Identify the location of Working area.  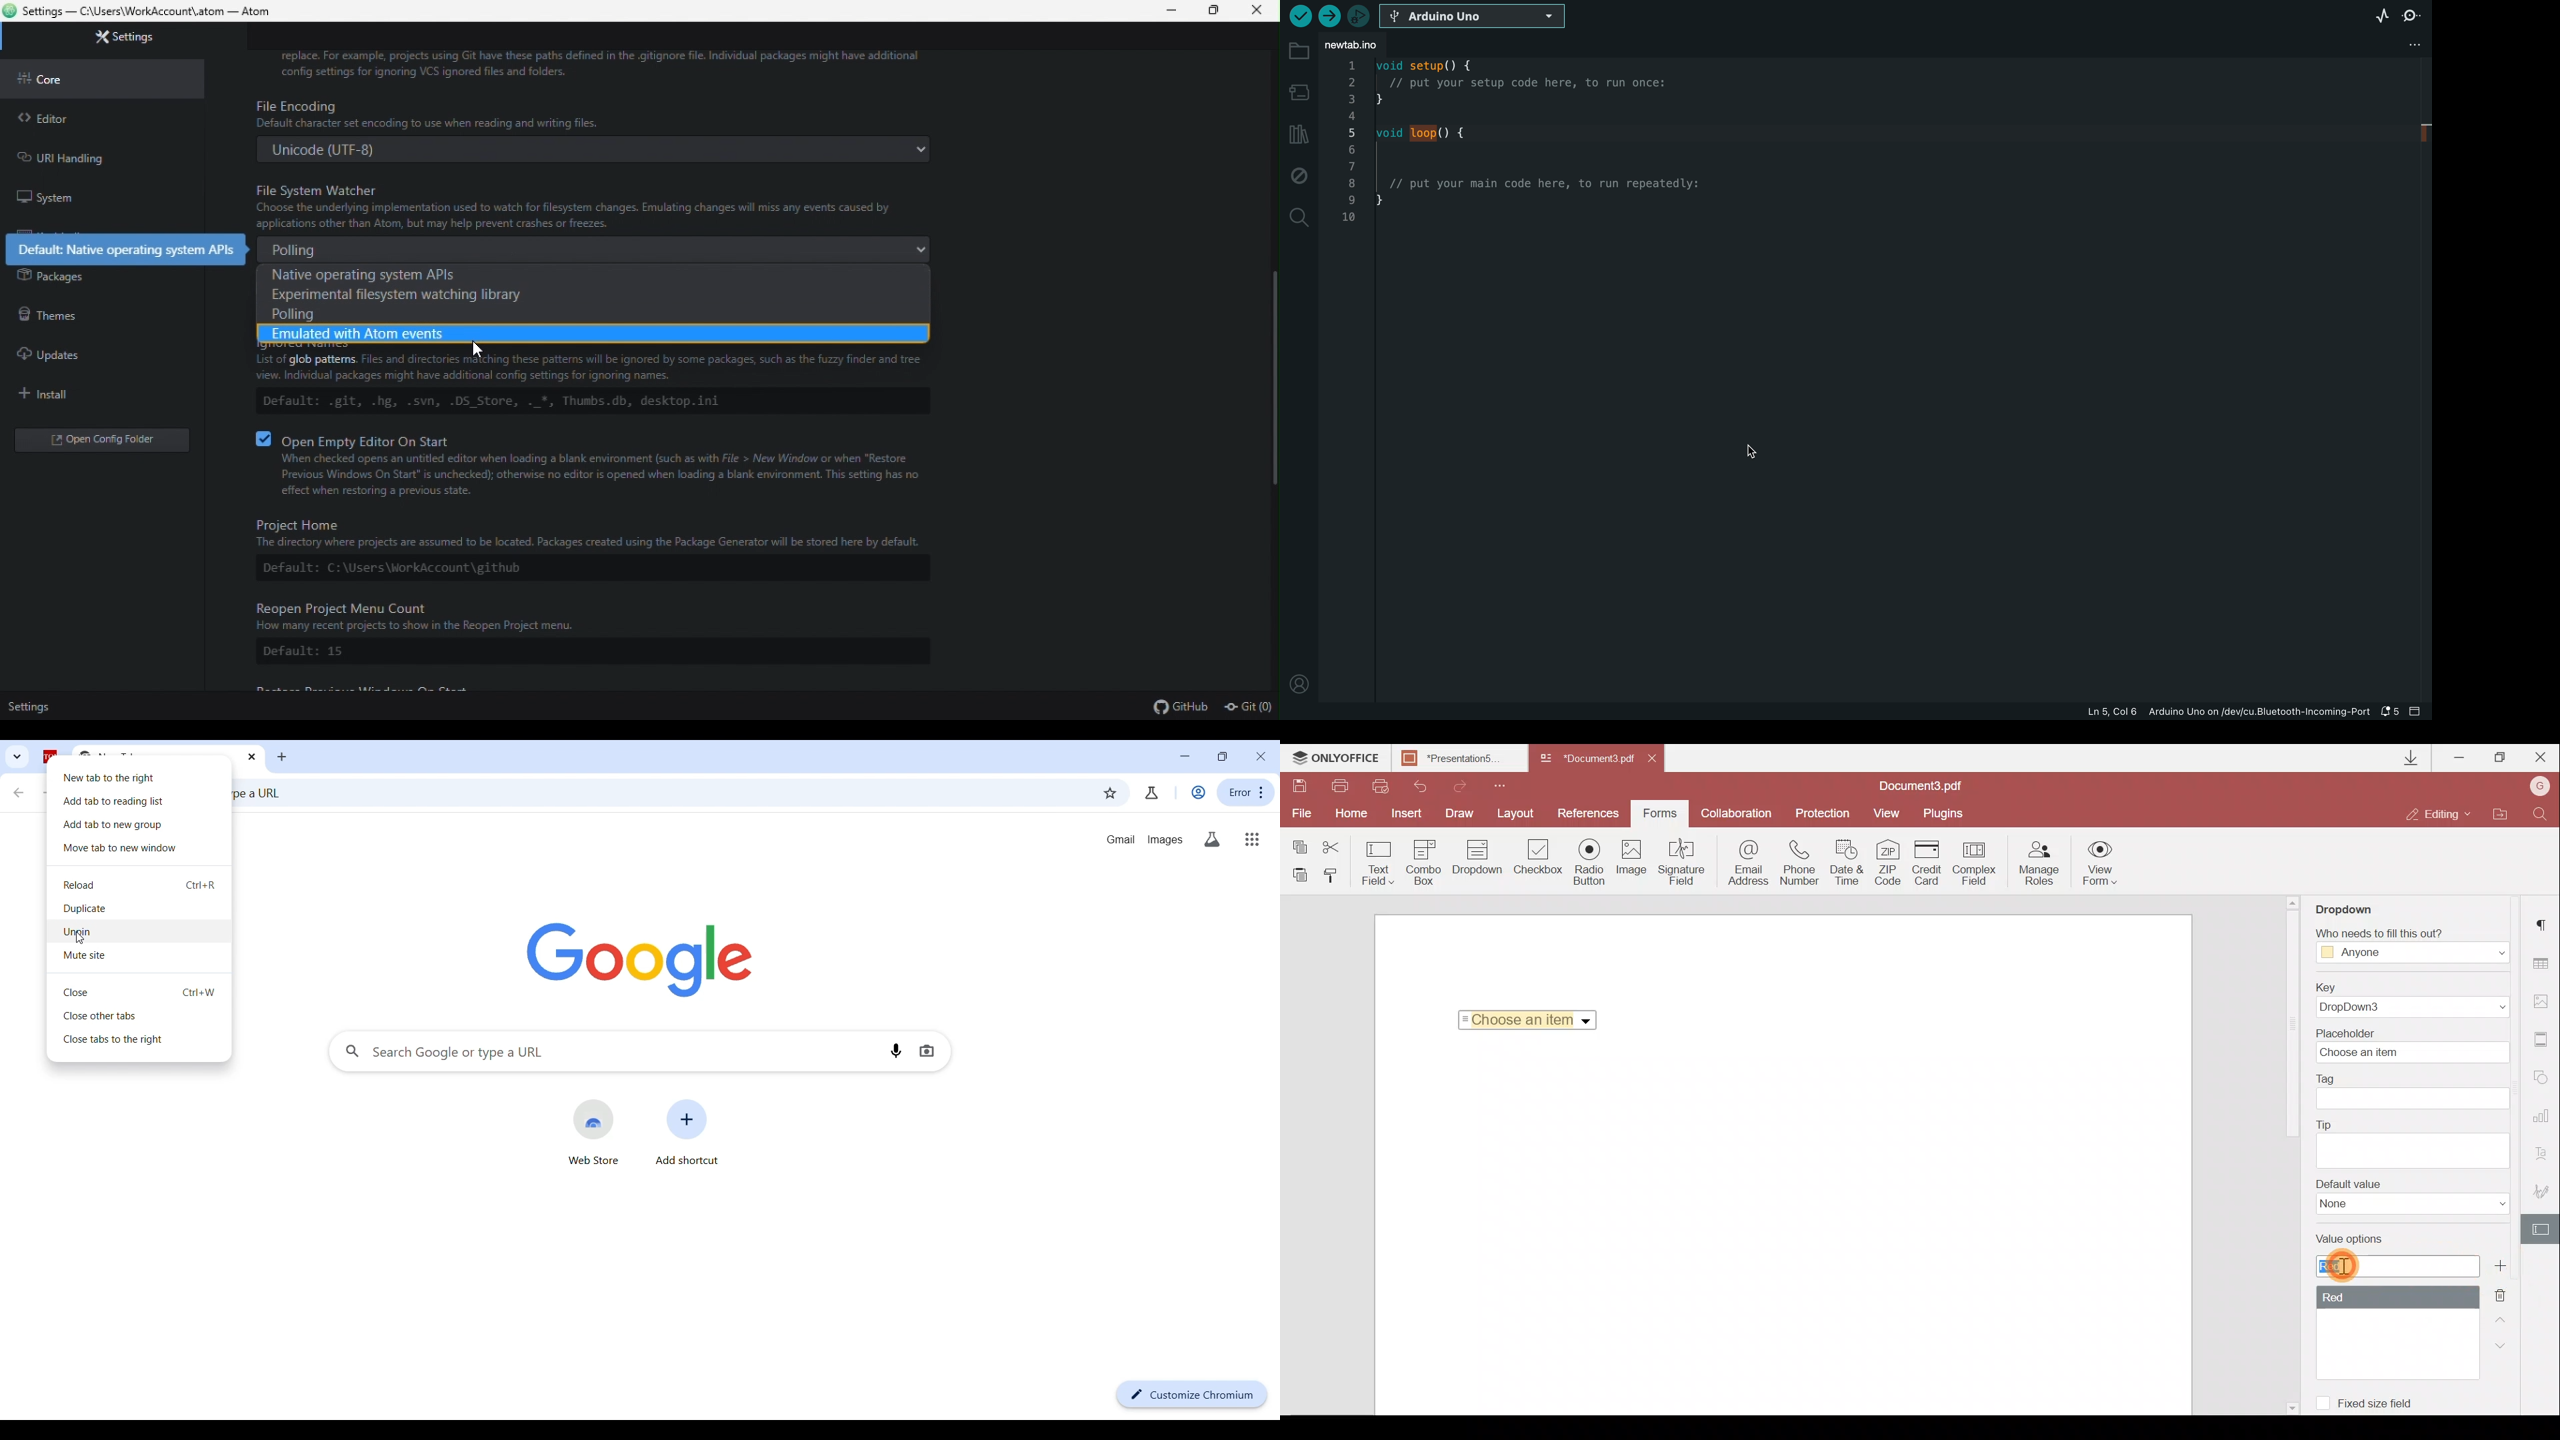
(1781, 1229).